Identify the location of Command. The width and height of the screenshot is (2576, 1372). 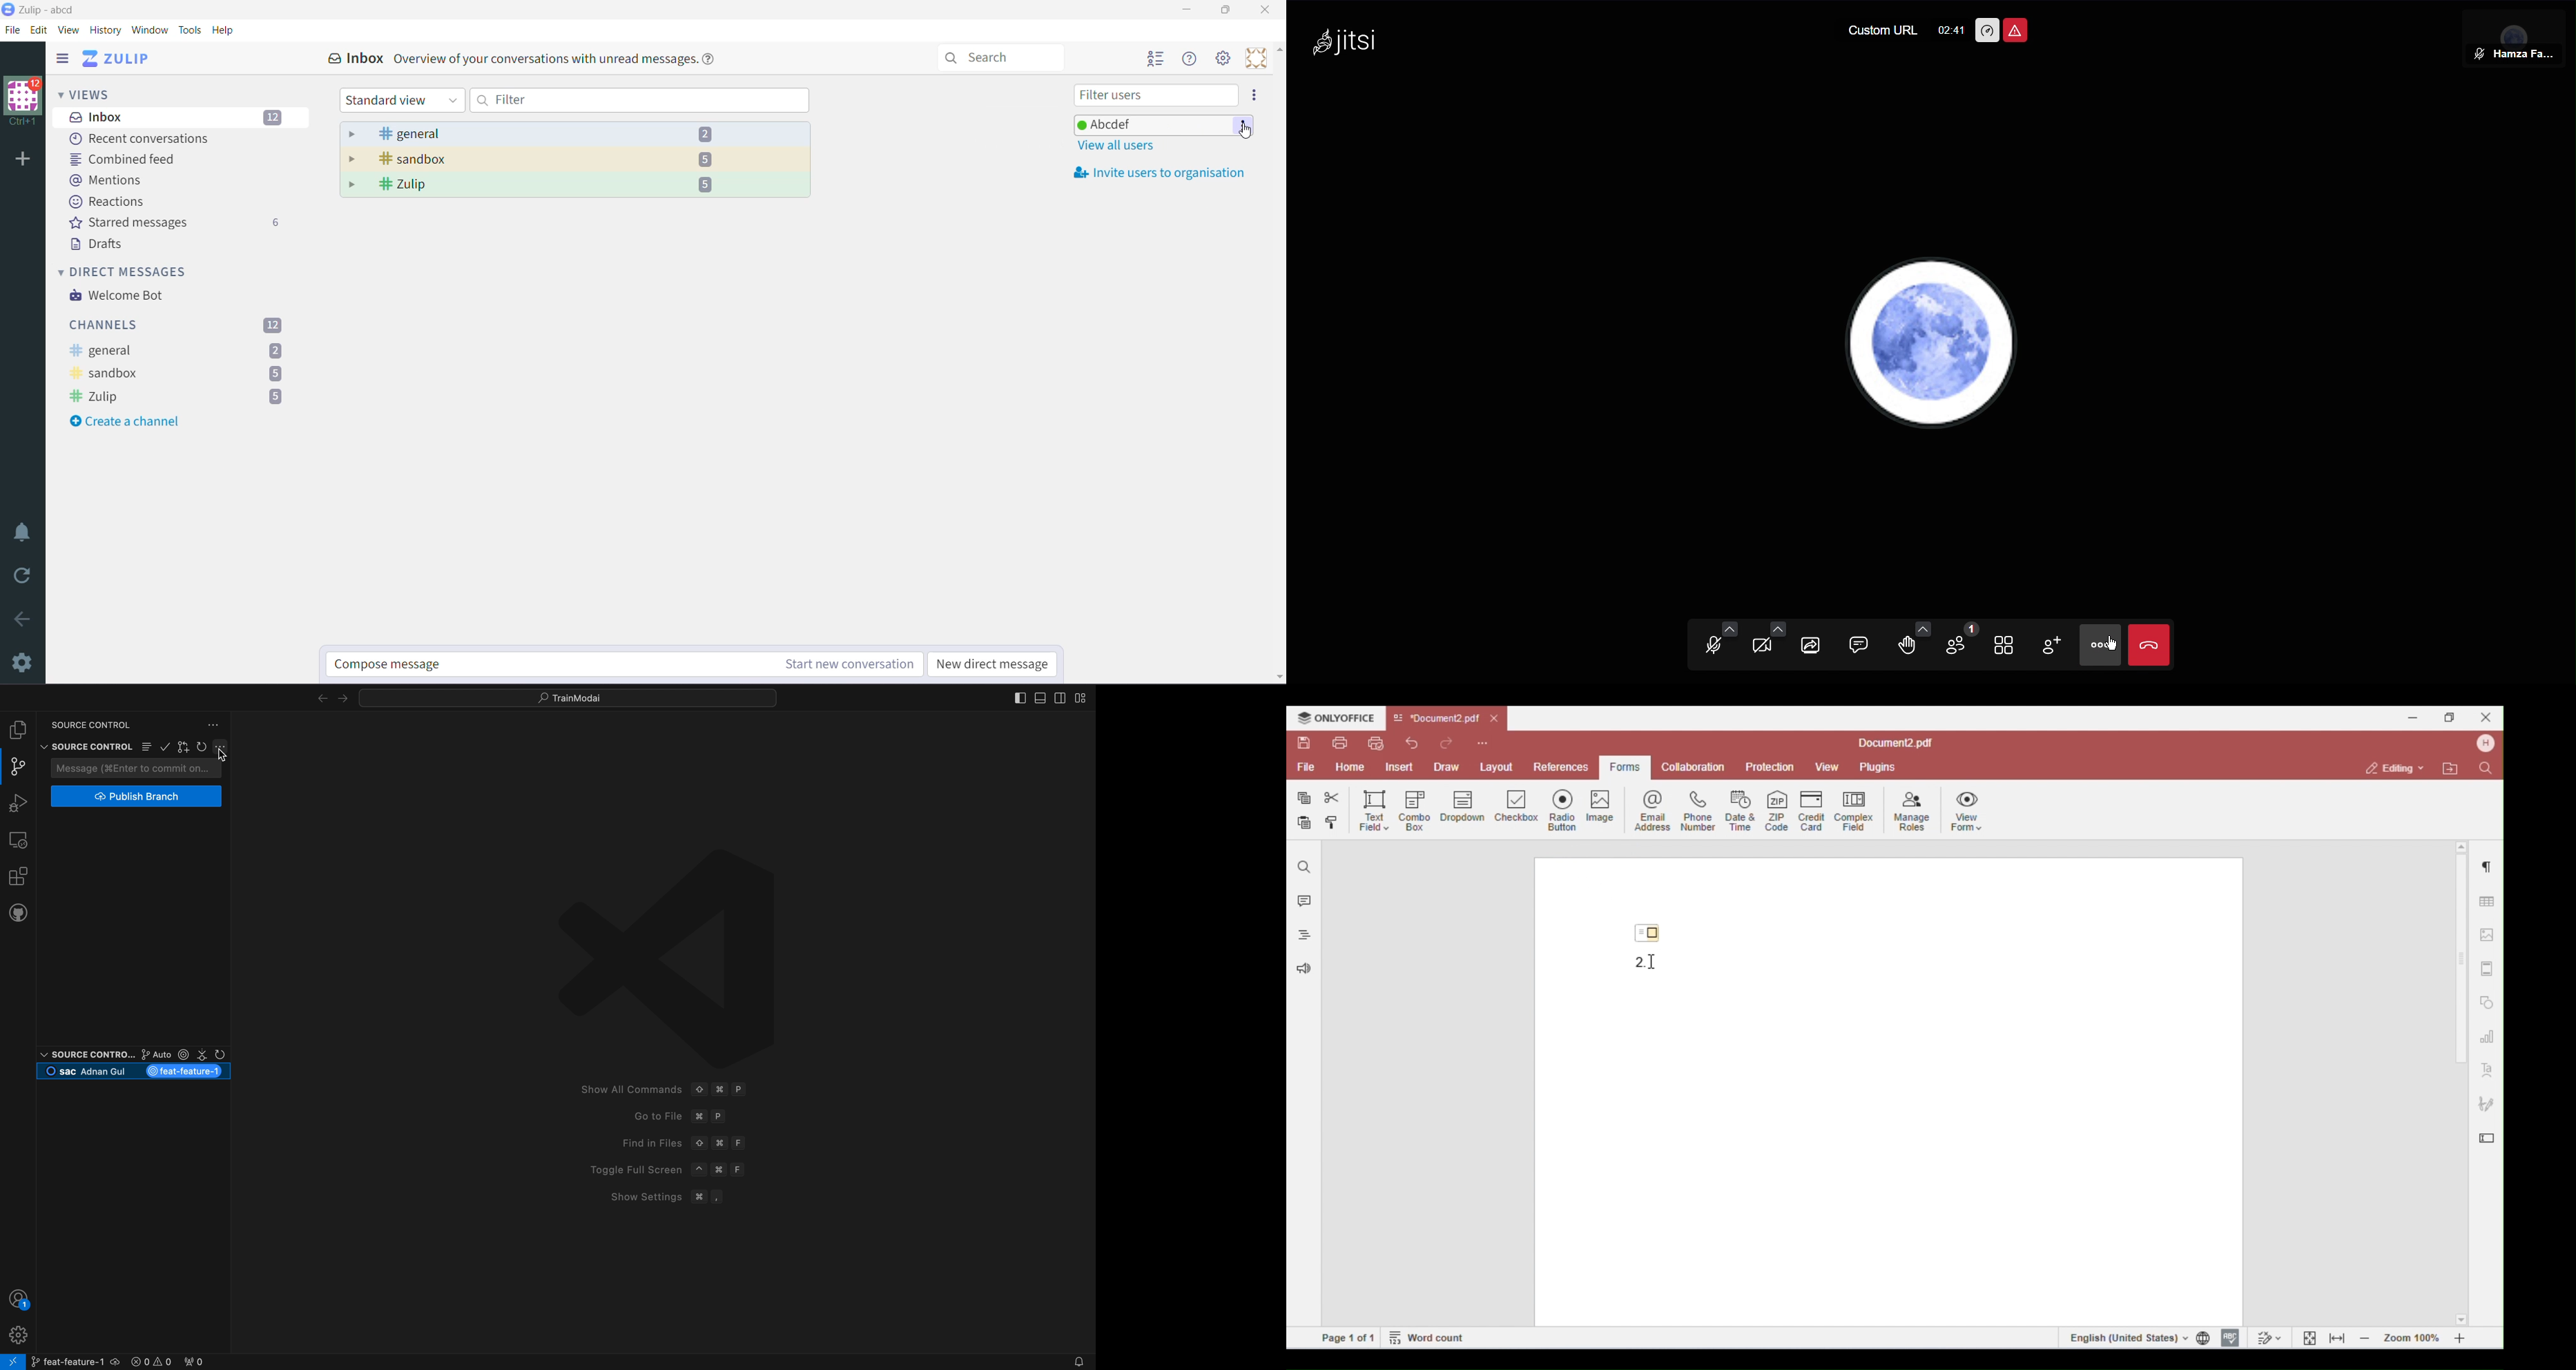
(723, 1171).